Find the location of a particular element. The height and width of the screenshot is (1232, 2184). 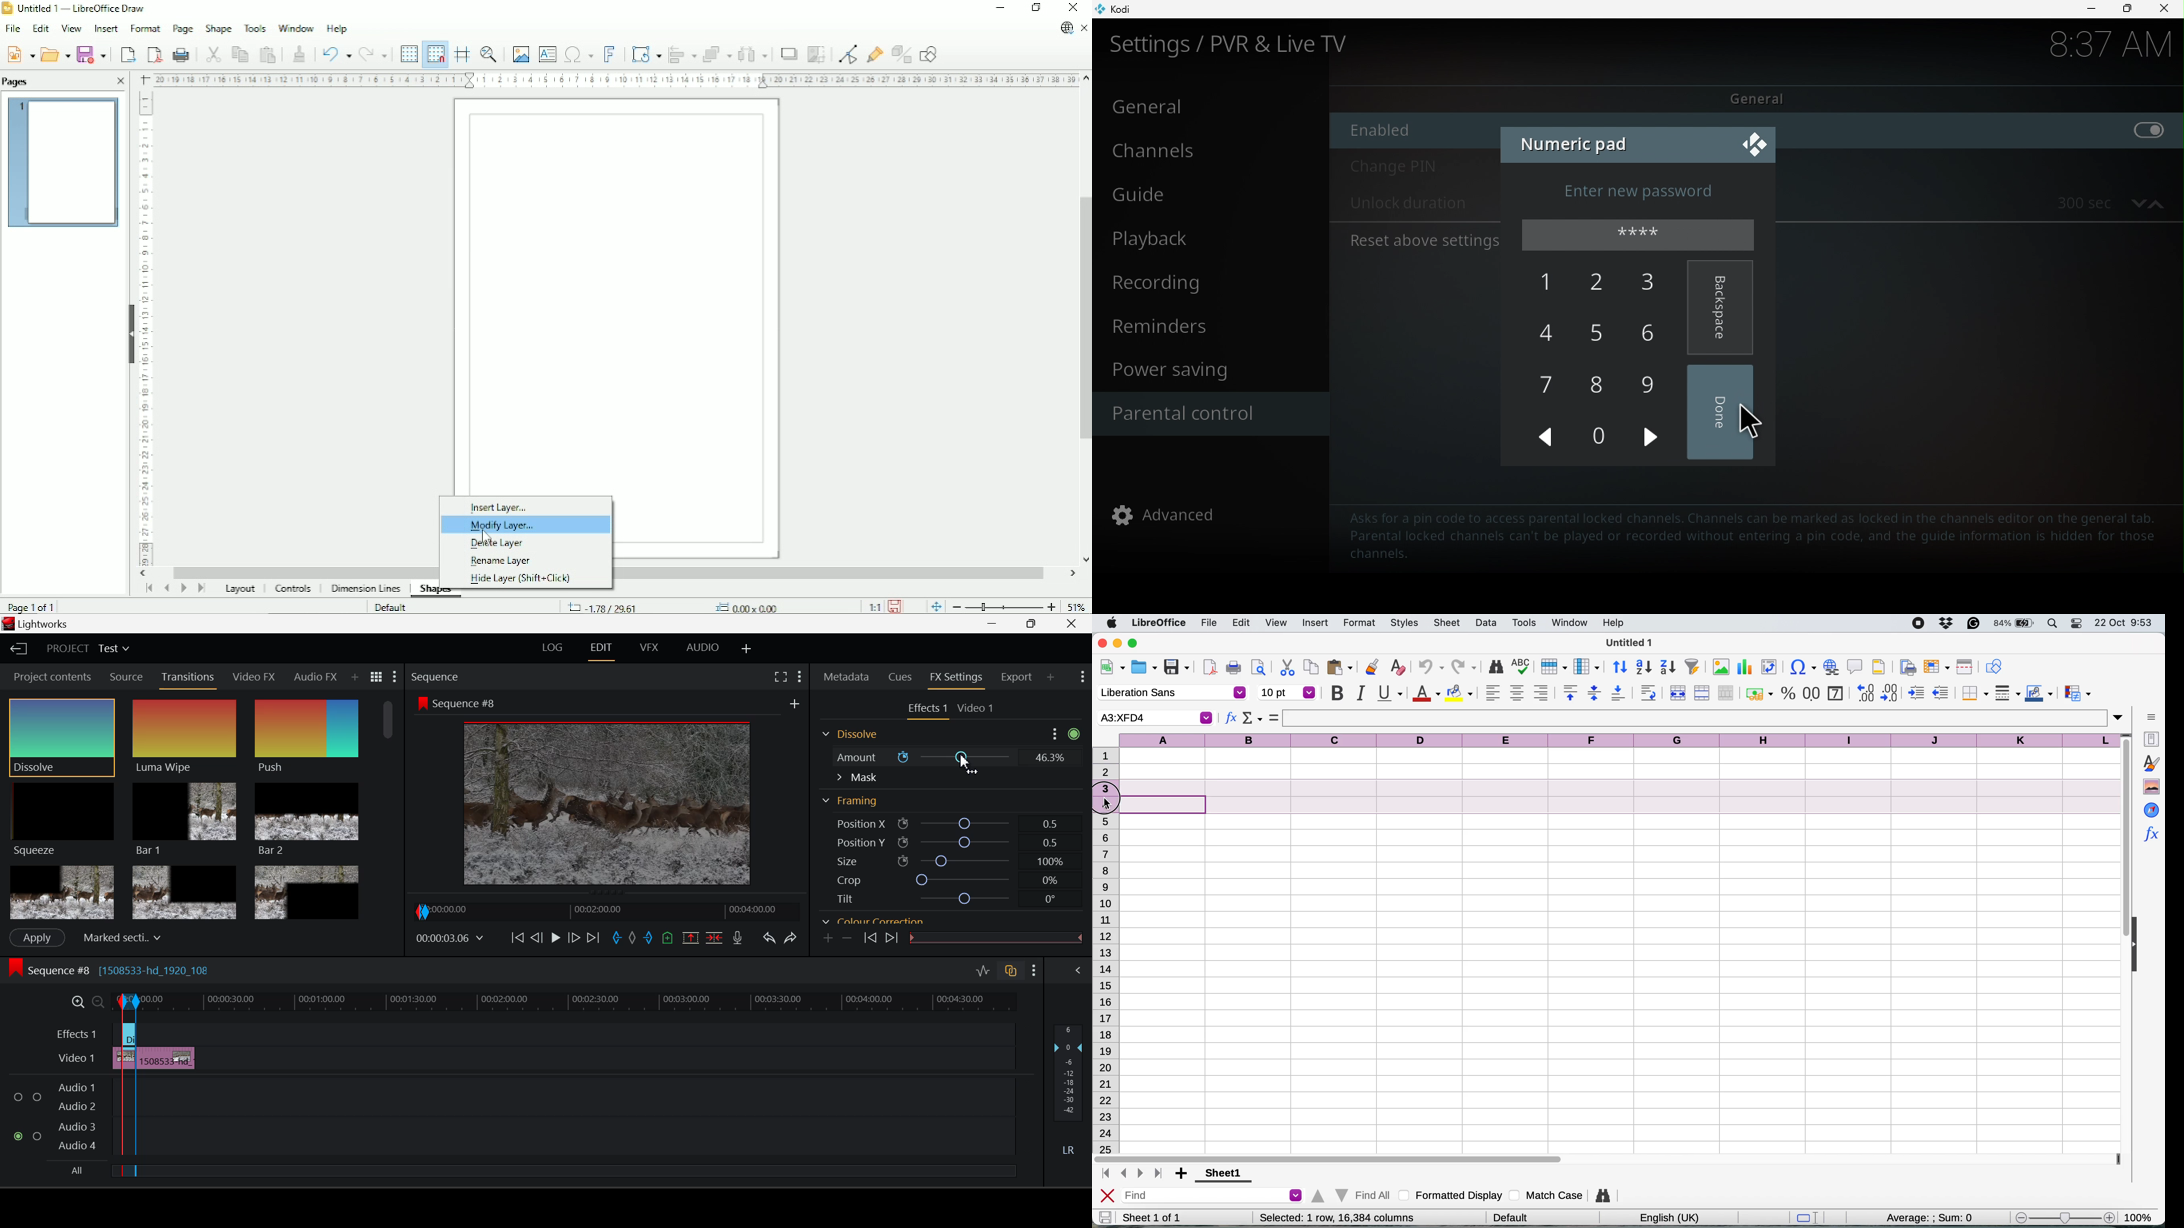

navigator is located at coordinates (2151, 809).